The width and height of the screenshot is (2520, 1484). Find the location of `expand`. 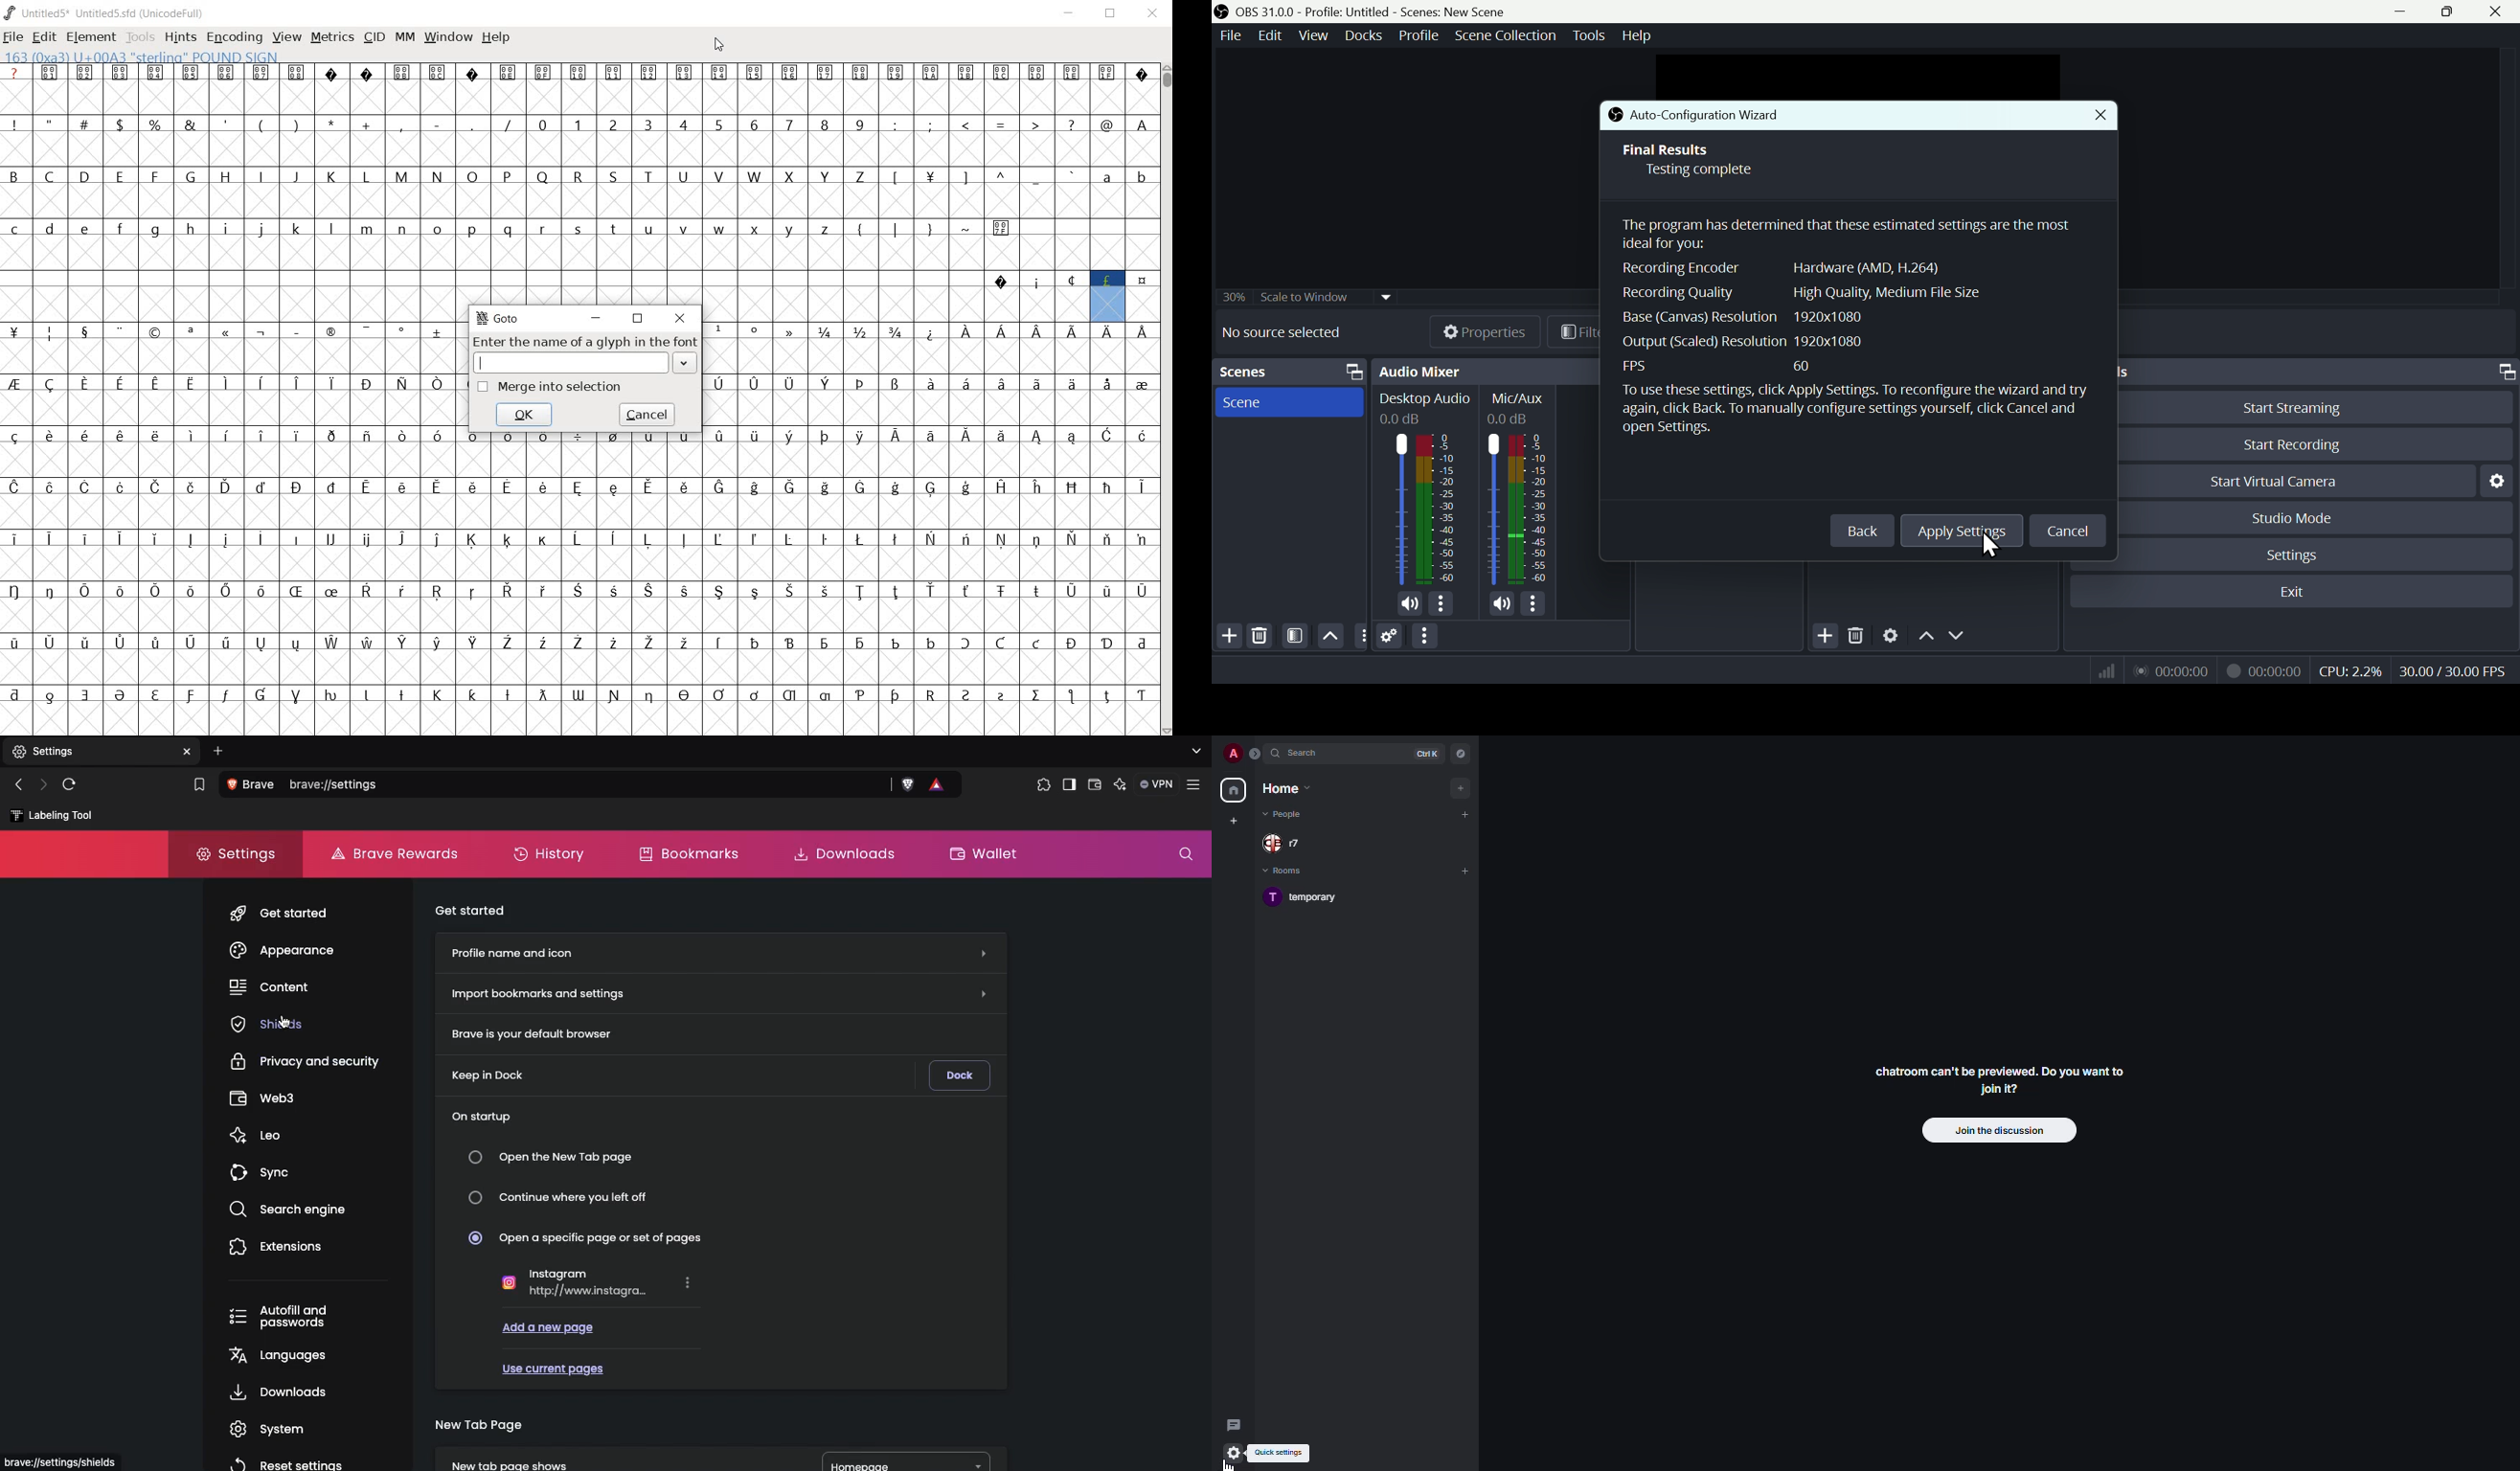

expand is located at coordinates (1256, 755).